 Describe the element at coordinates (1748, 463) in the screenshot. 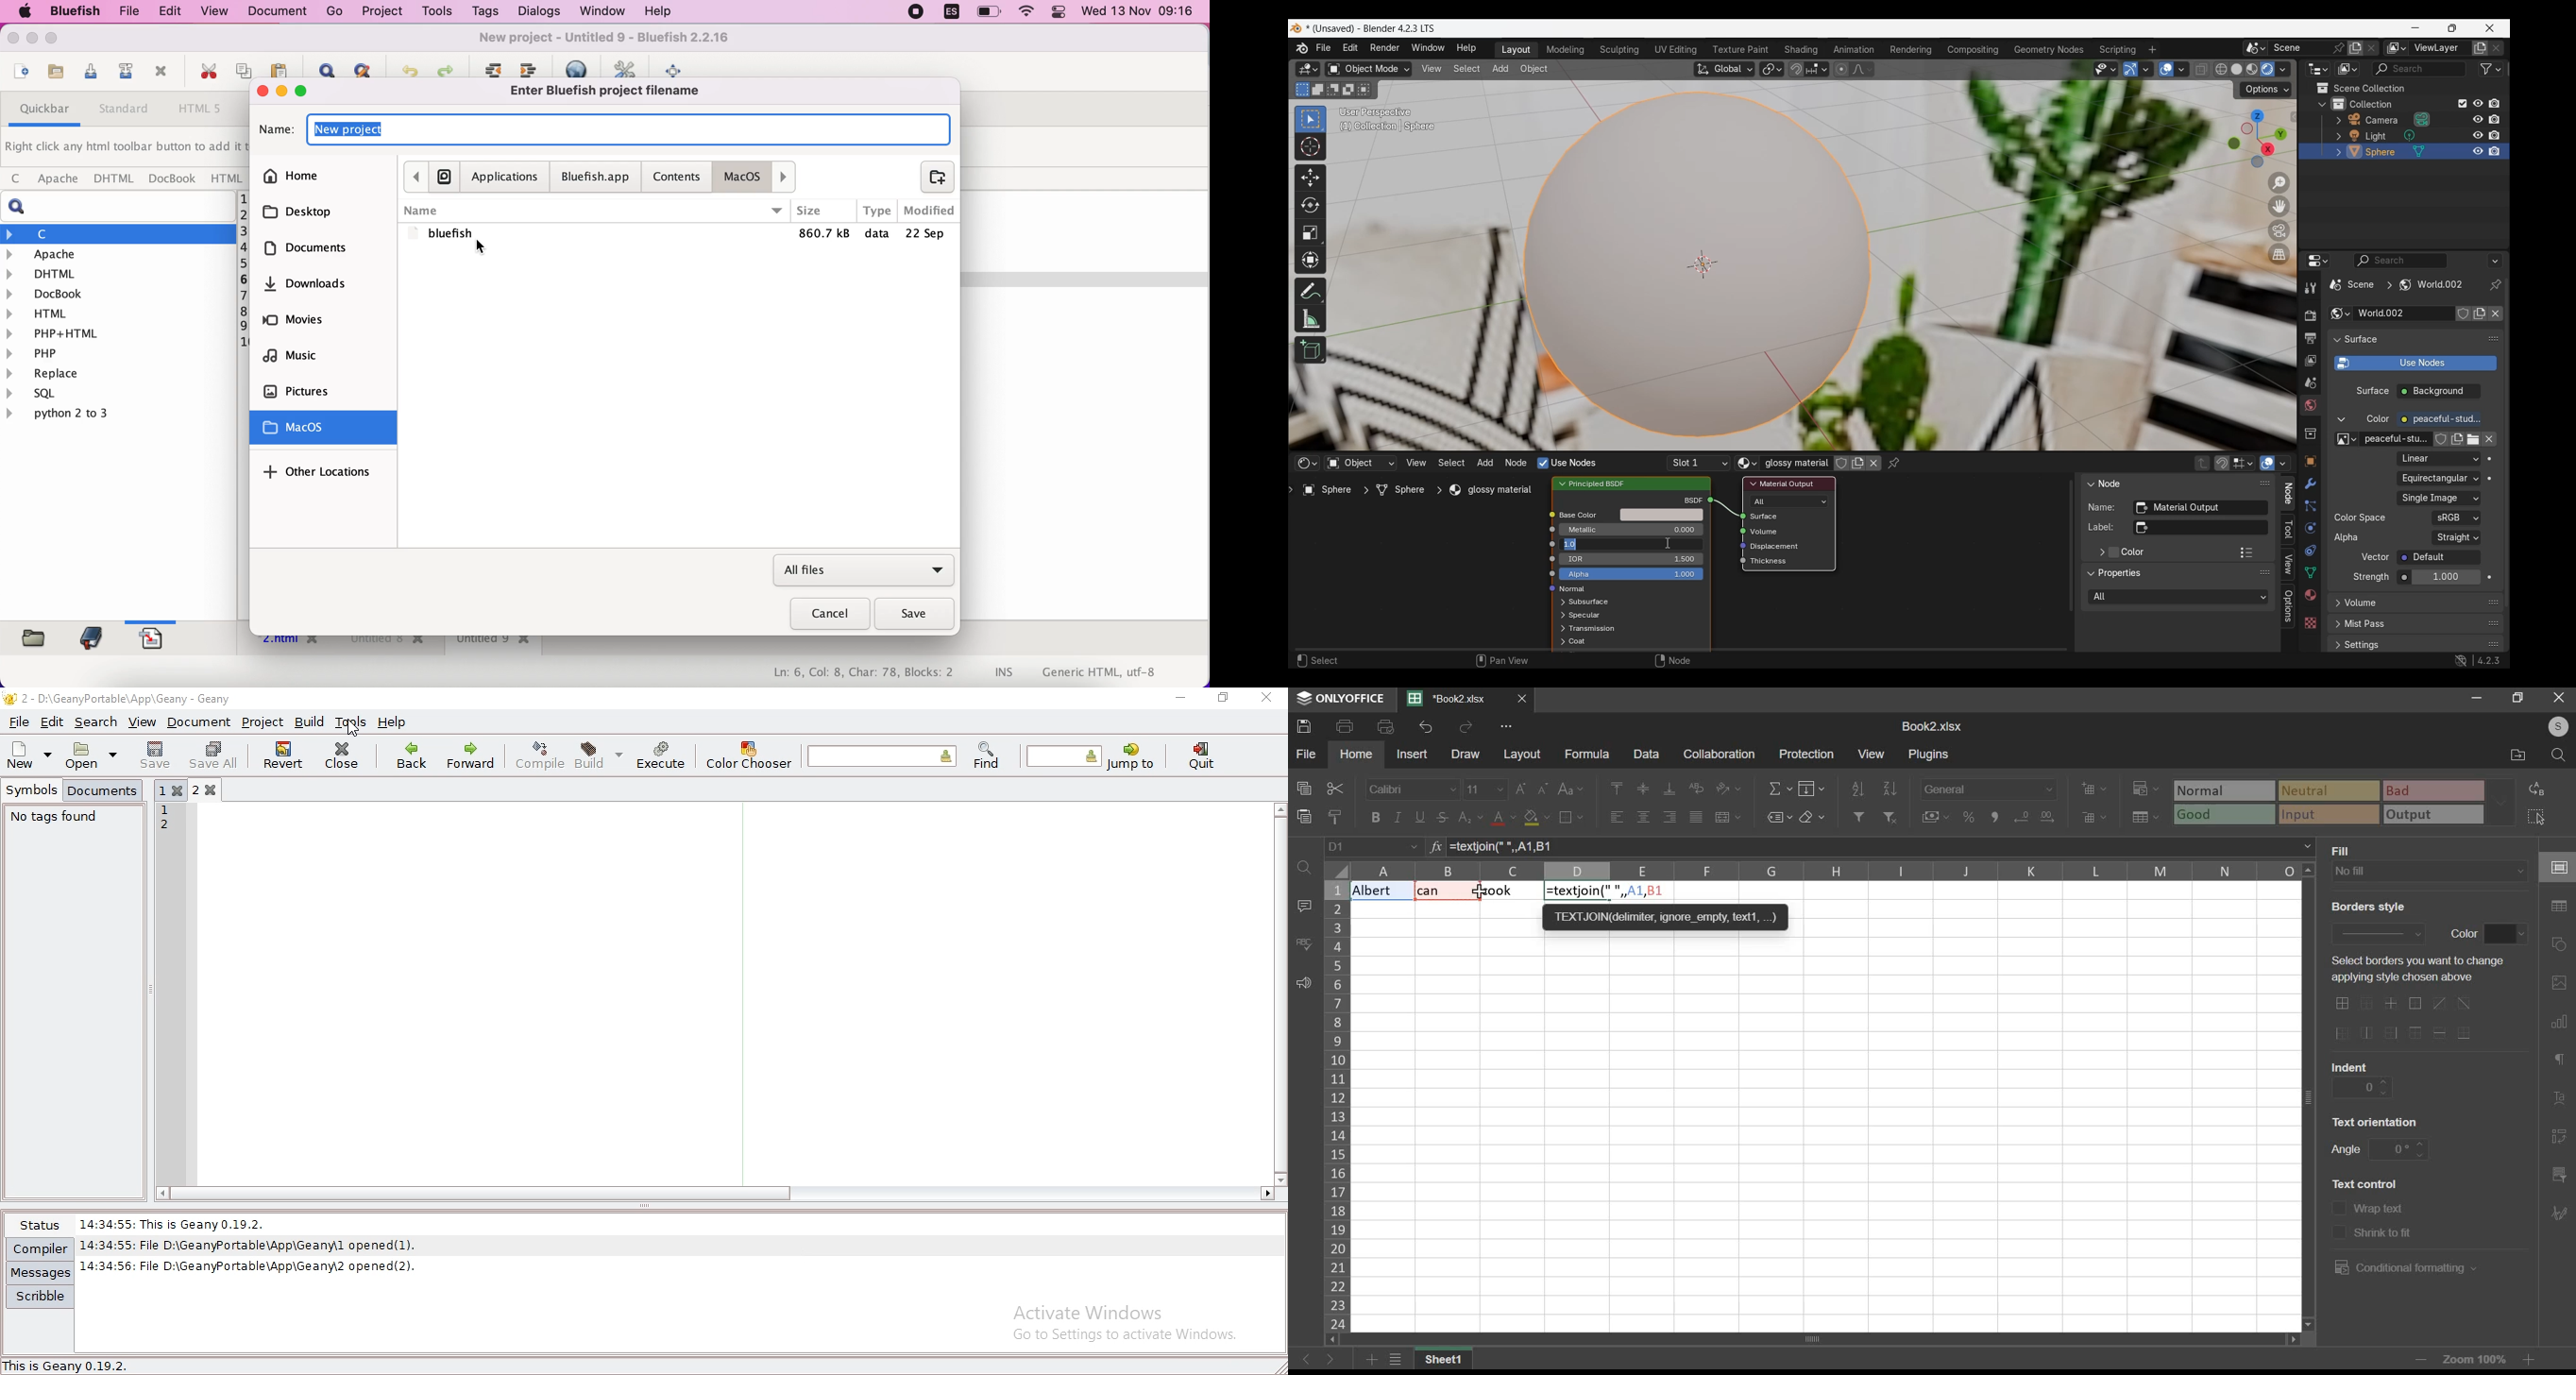

I see `Browse material to be linked` at that location.